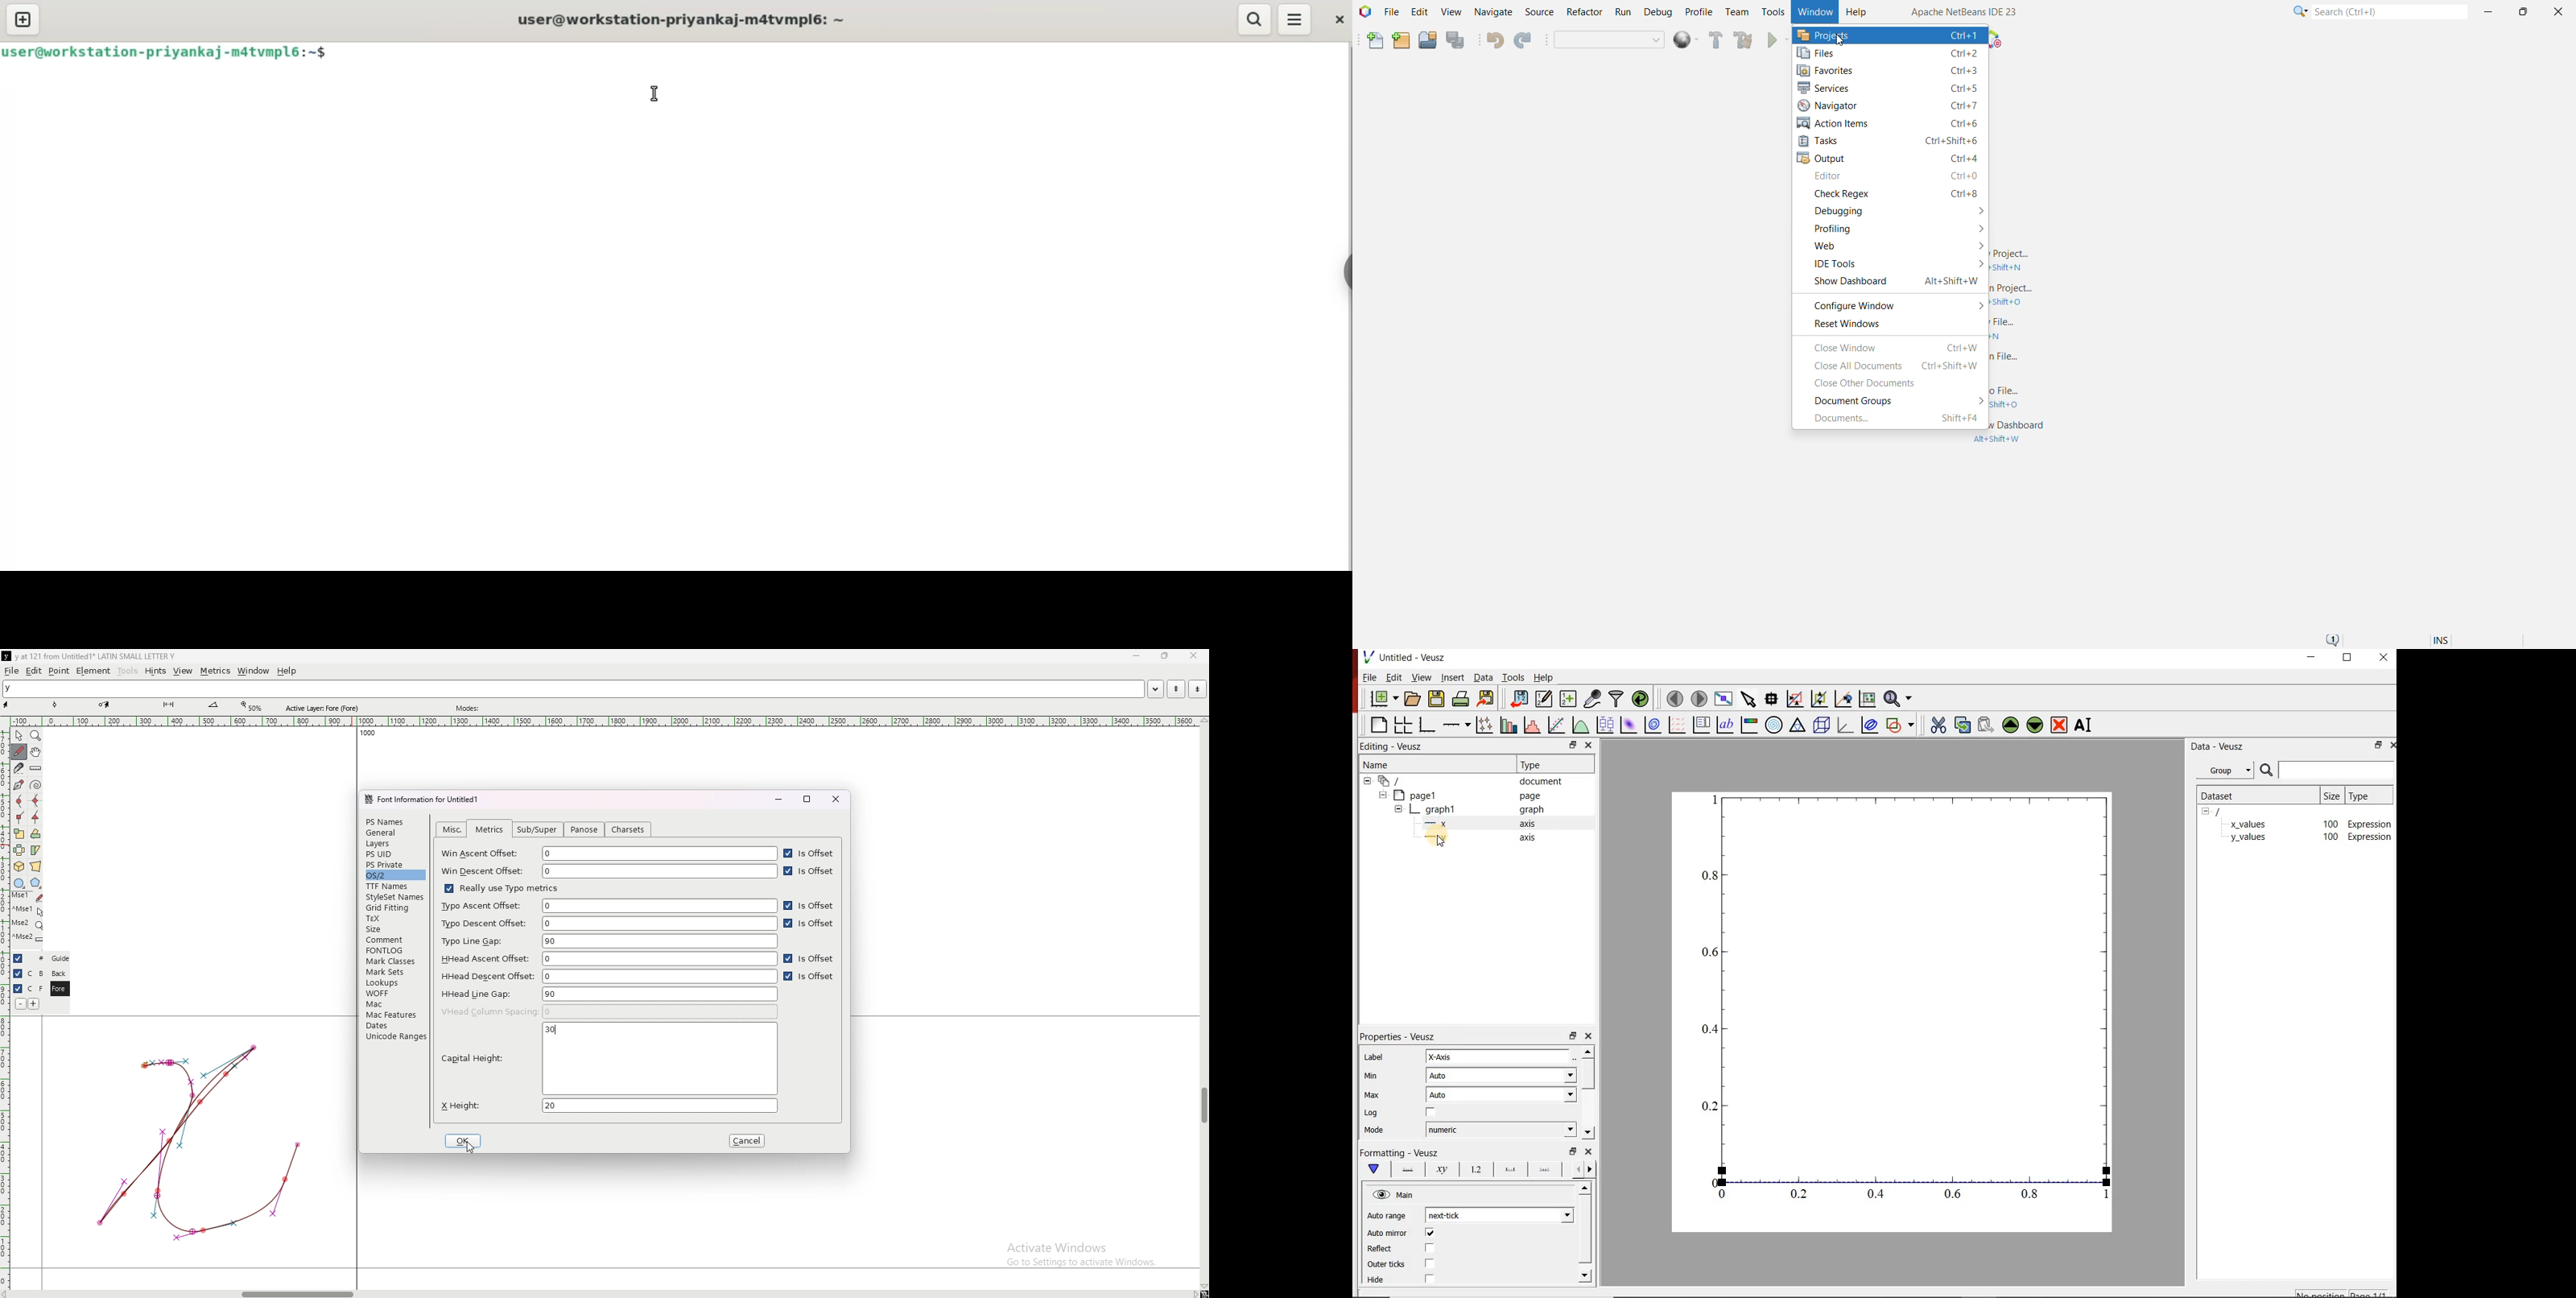 Image resolution: width=2576 pixels, height=1316 pixels. I want to click on minimize, so click(778, 799).